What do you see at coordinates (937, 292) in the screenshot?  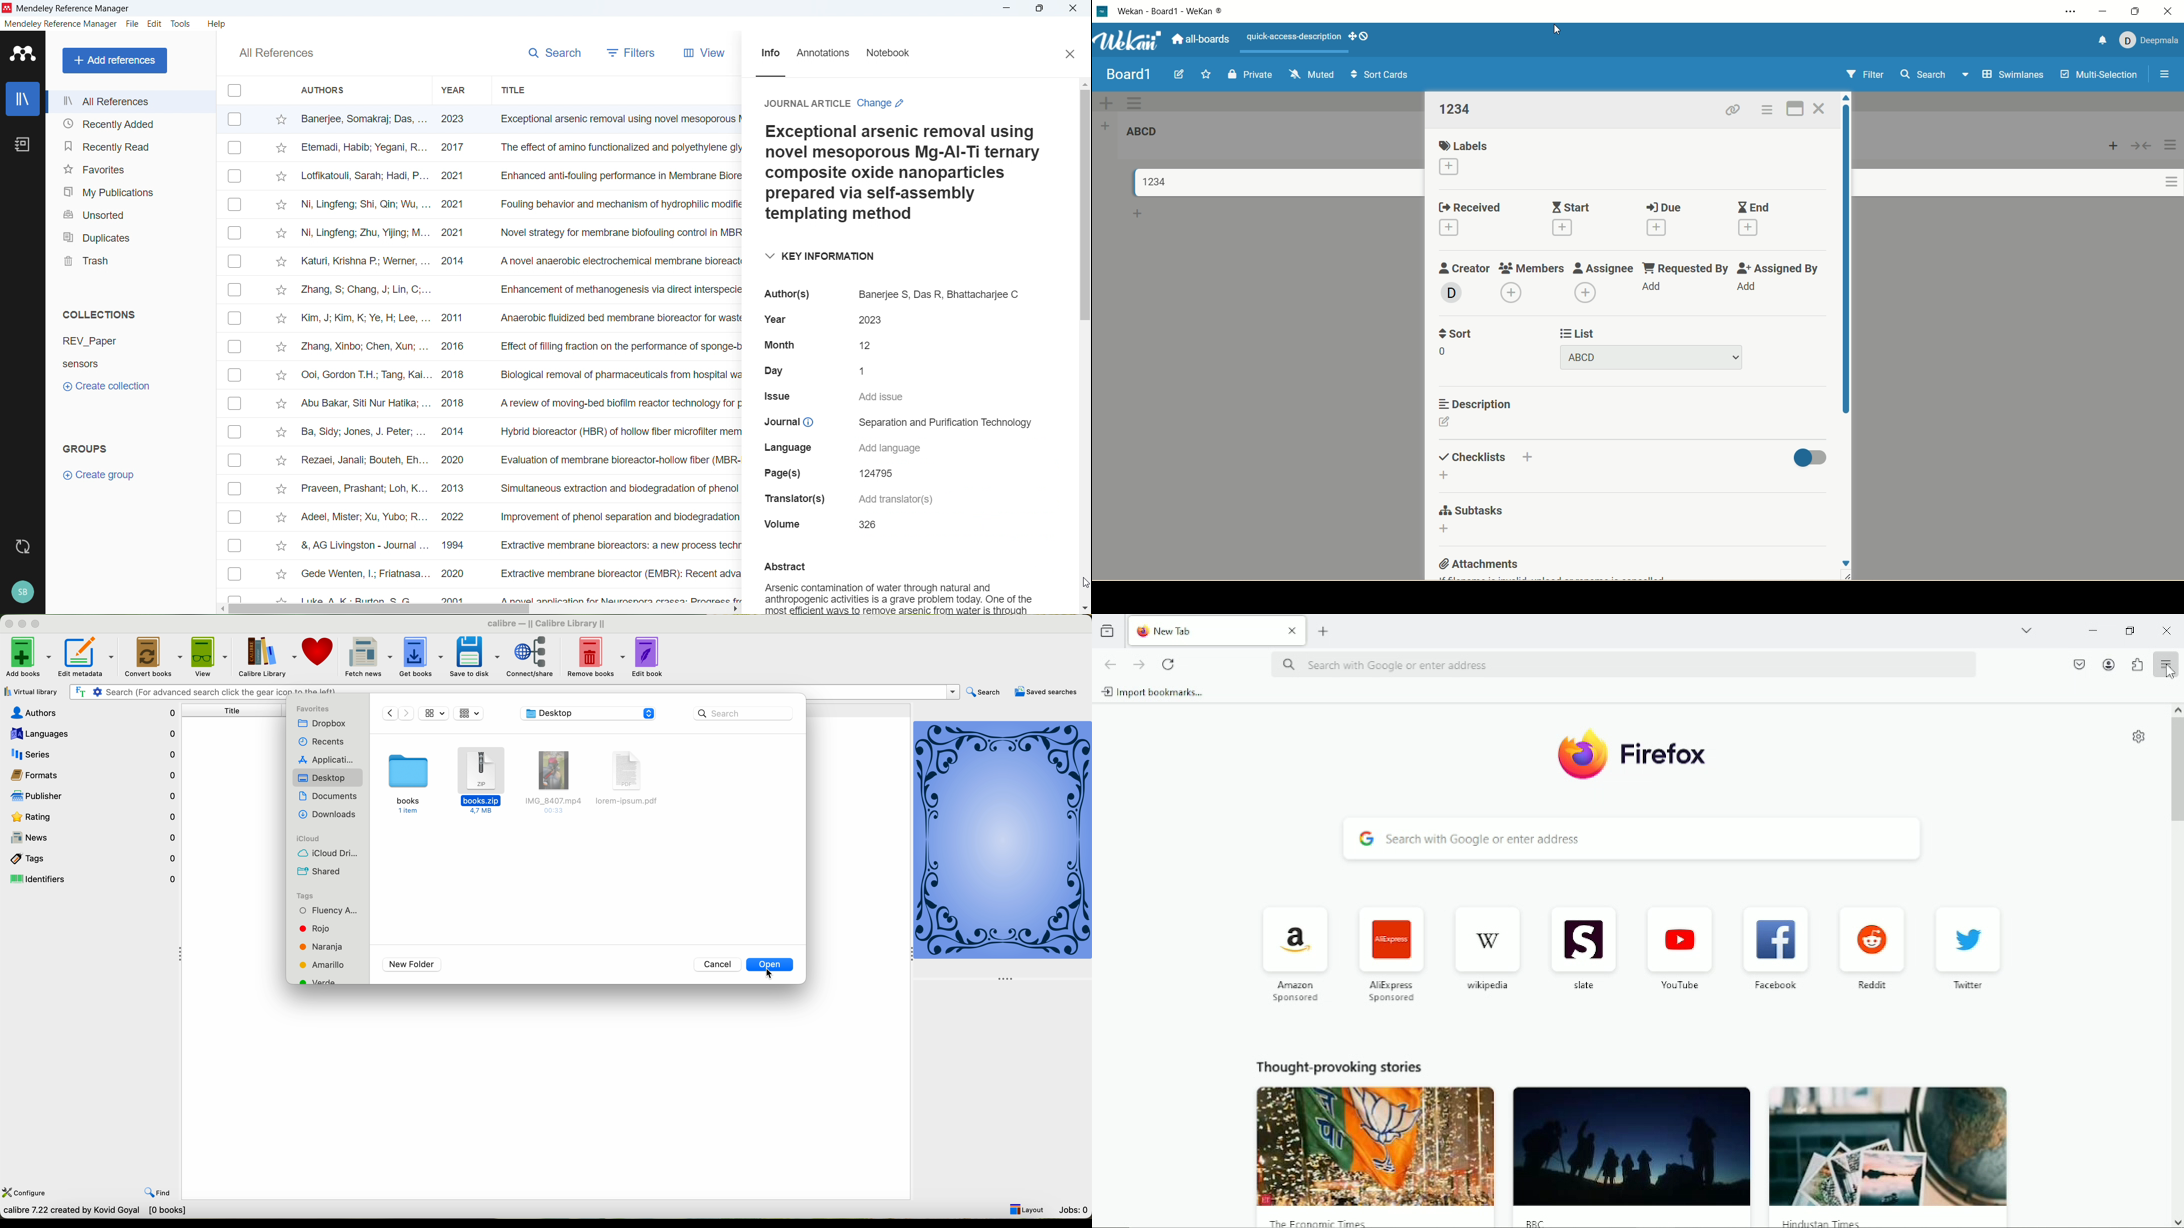 I see `banerjee s, das r, bhattachajee c` at bounding box center [937, 292].